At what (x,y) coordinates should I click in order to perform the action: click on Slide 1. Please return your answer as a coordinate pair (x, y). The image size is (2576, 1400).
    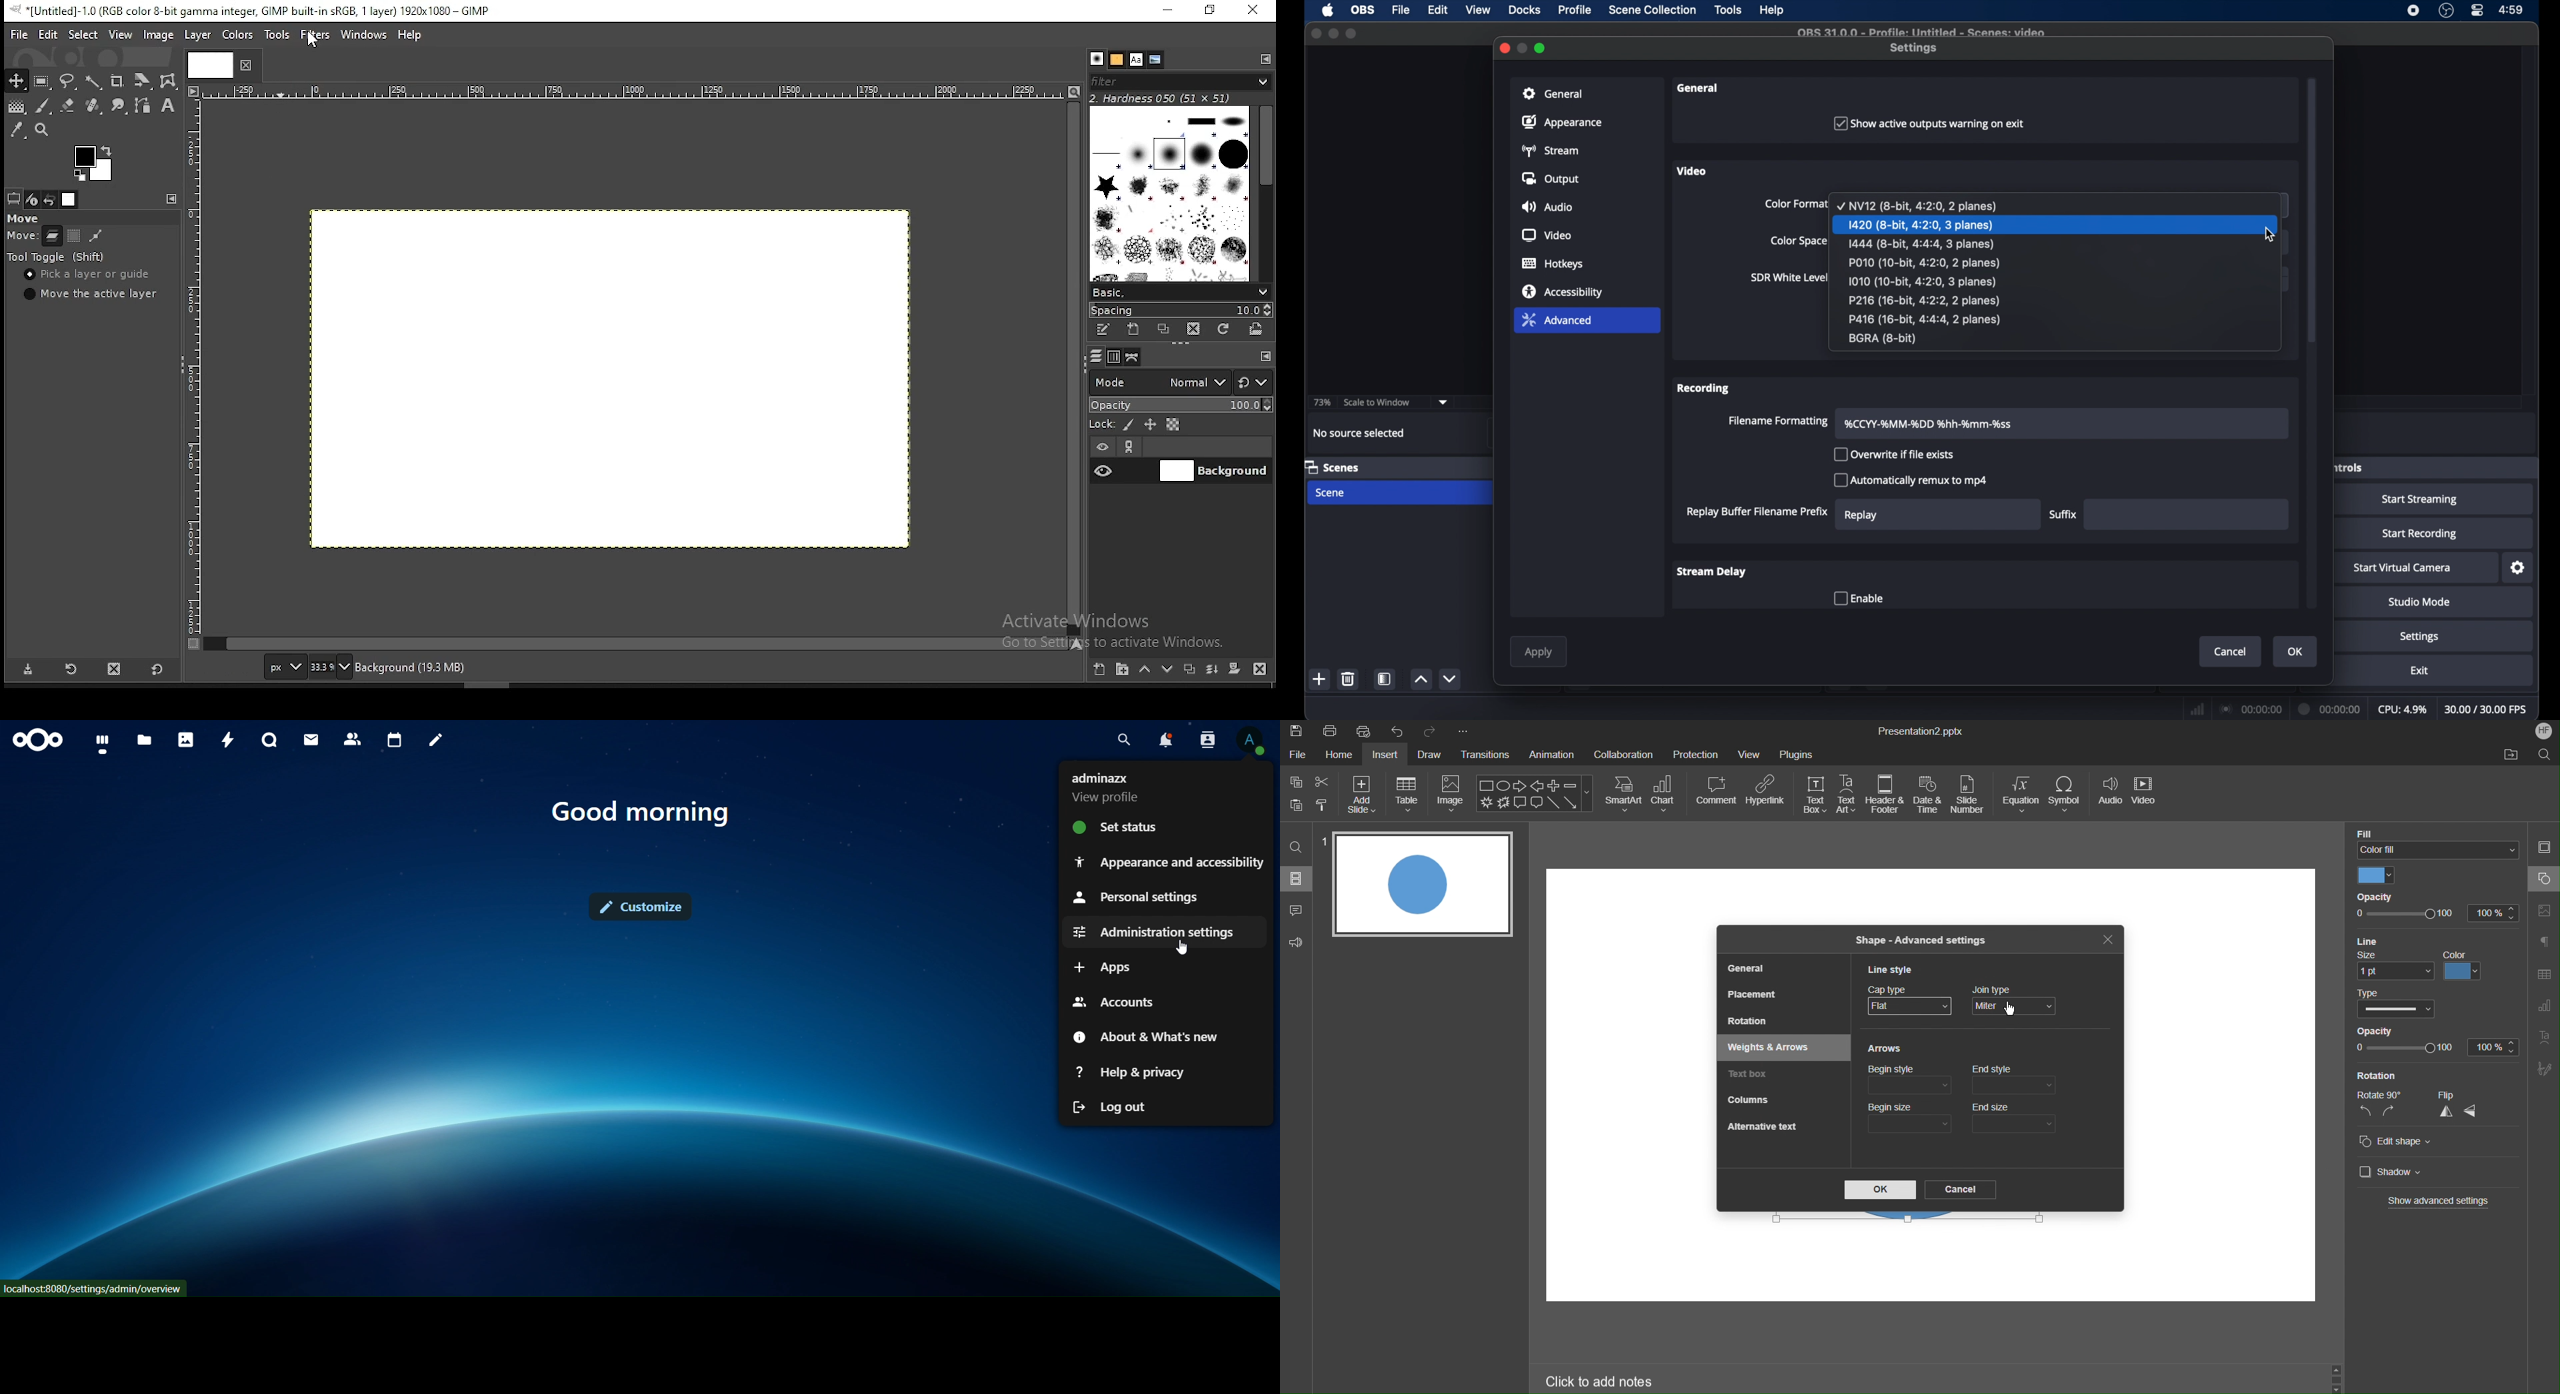
    Looking at the image, I should click on (1421, 884).